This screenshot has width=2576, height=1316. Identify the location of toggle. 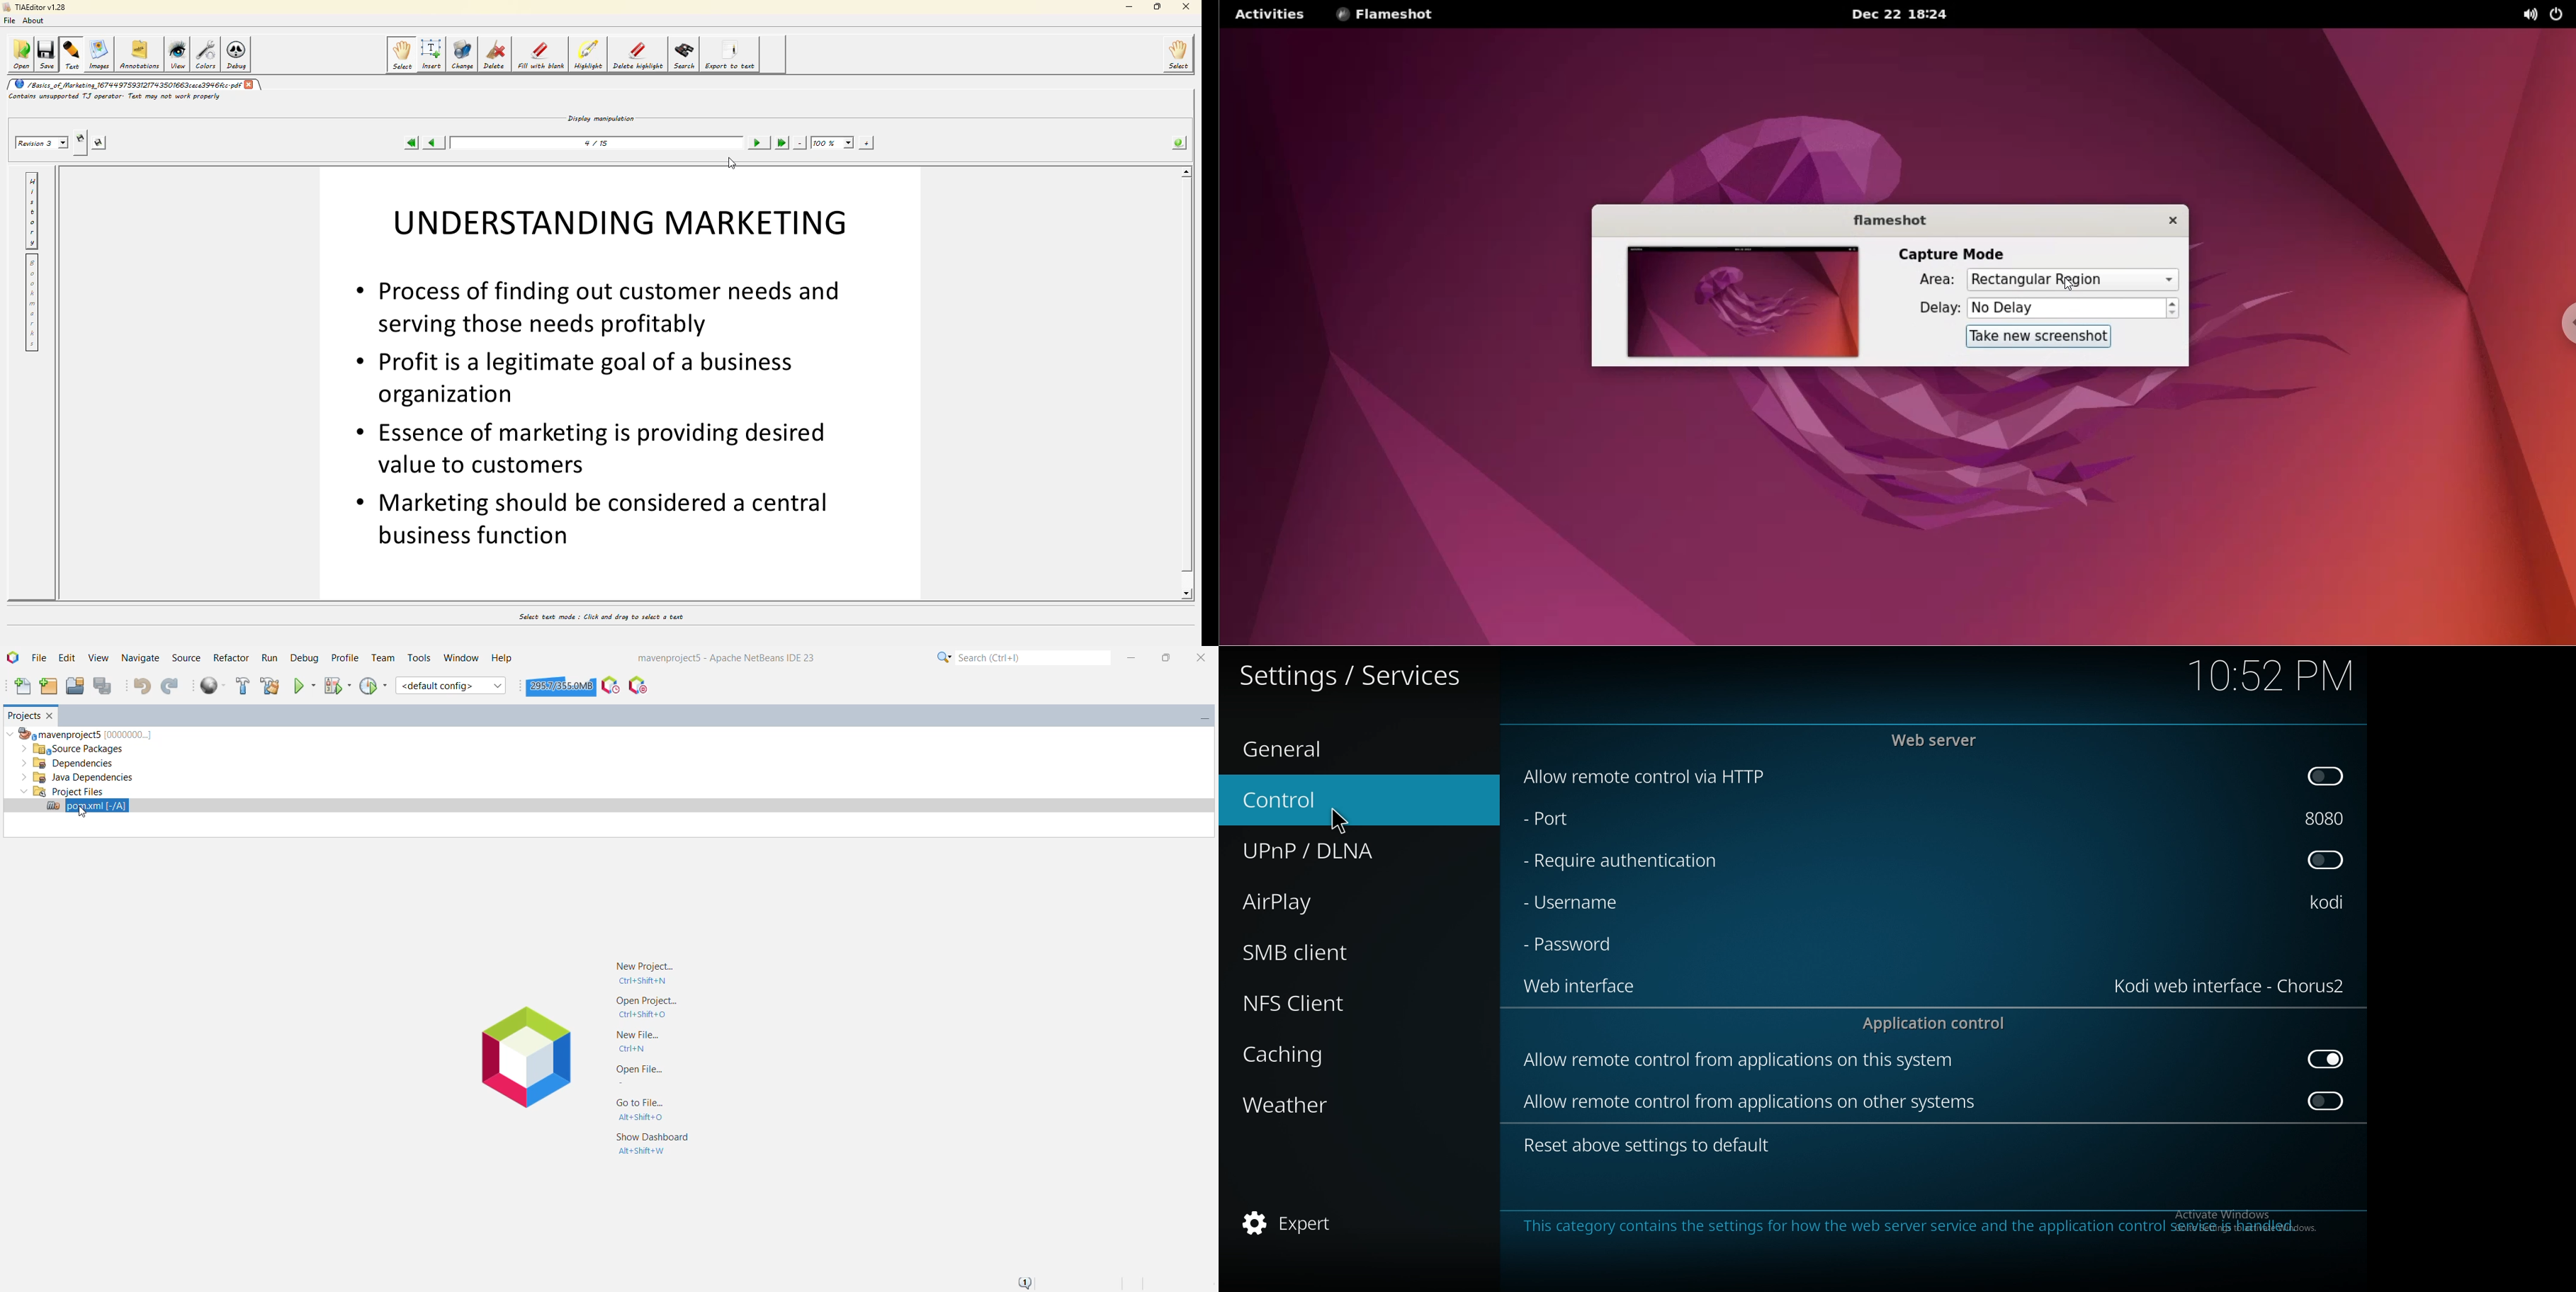
(2325, 861).